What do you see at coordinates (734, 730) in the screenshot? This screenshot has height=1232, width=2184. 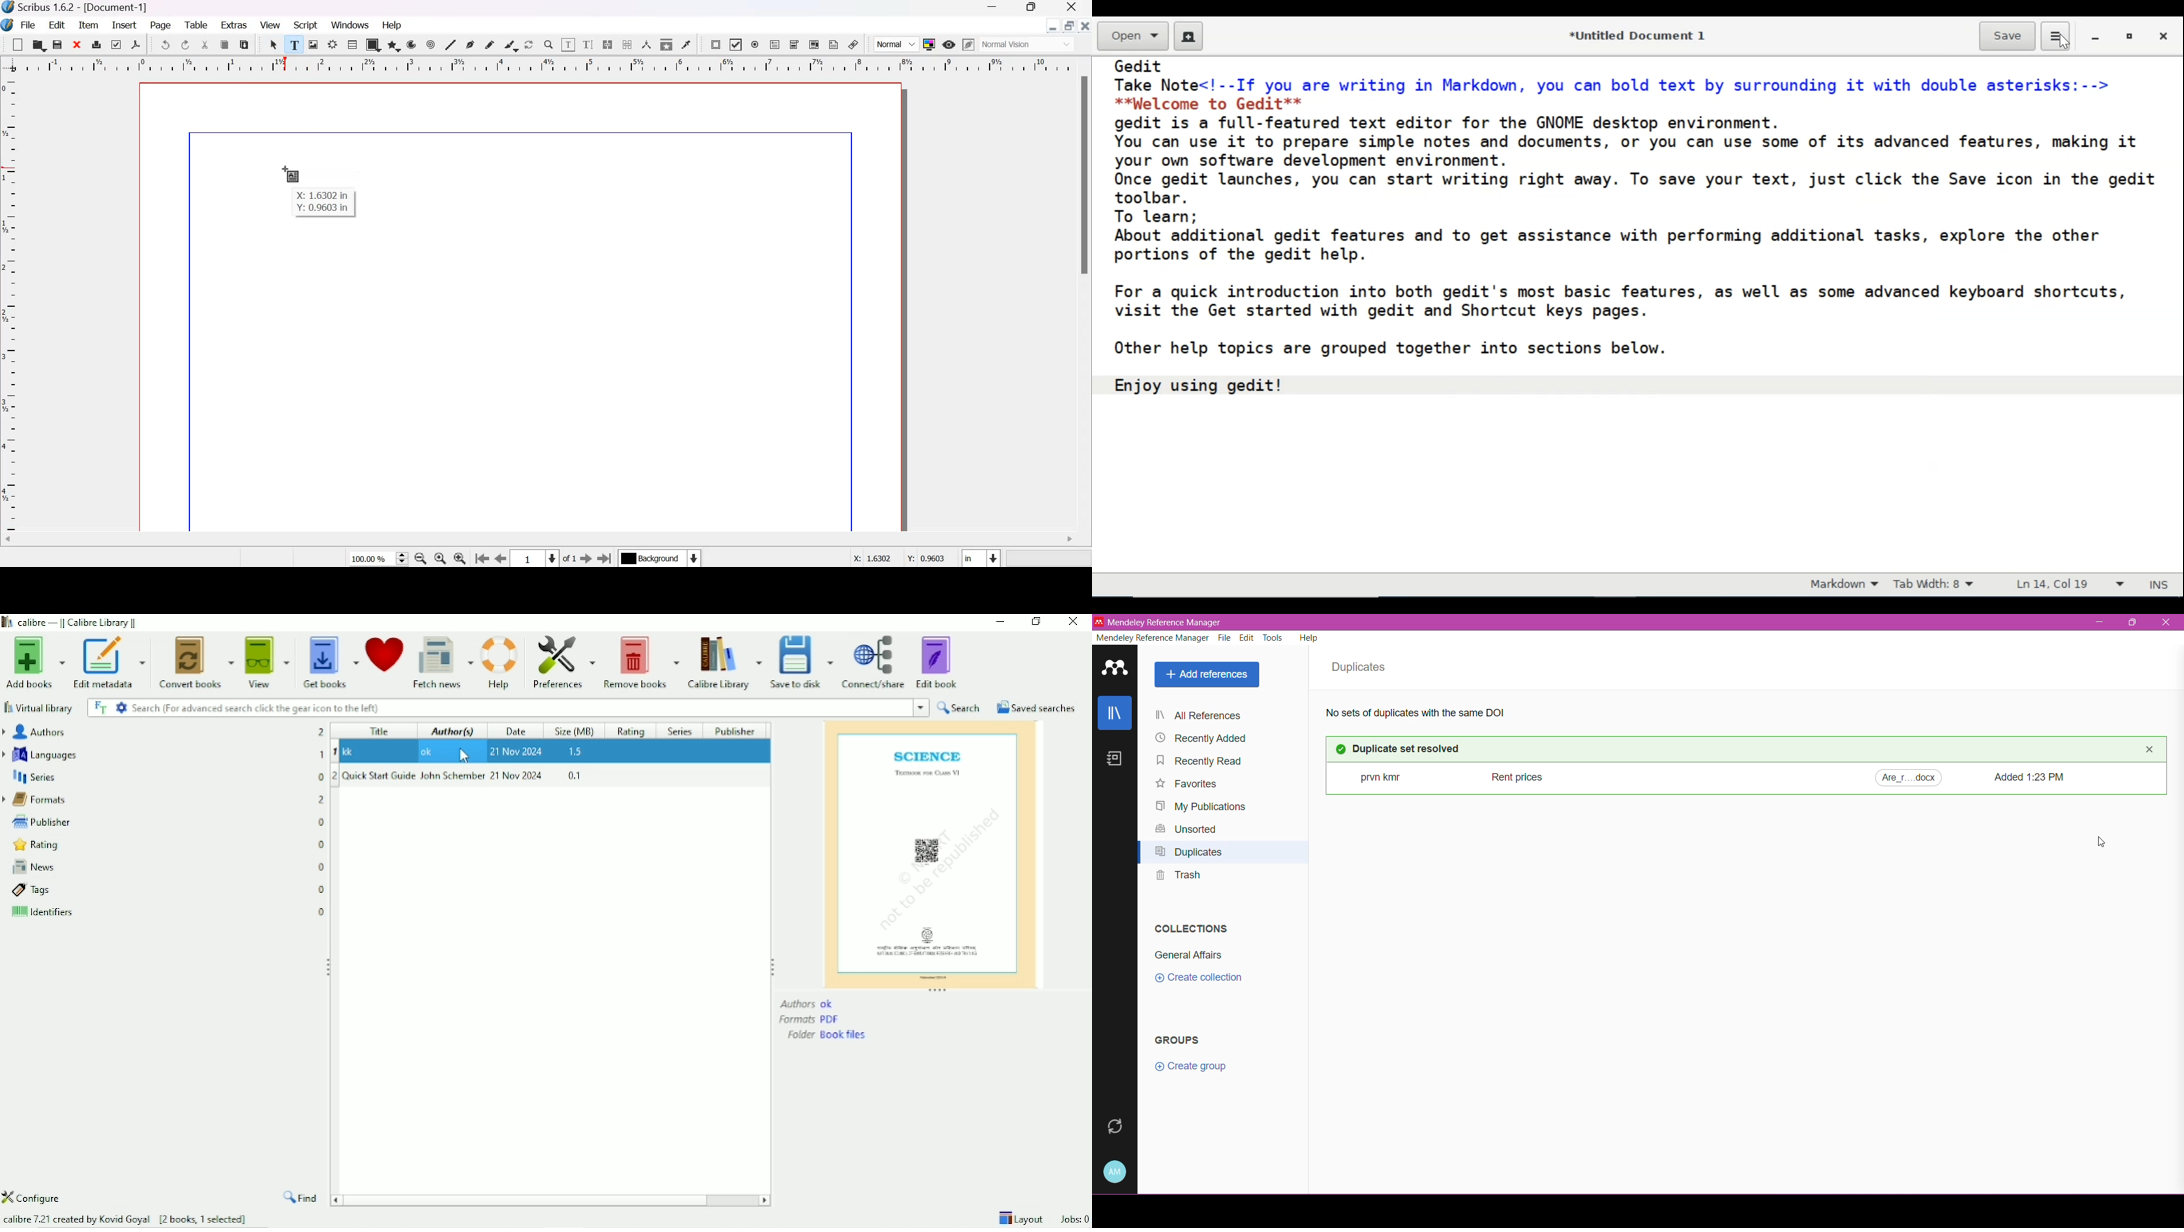 I see `Publisher` at bounding box center [734, 730].